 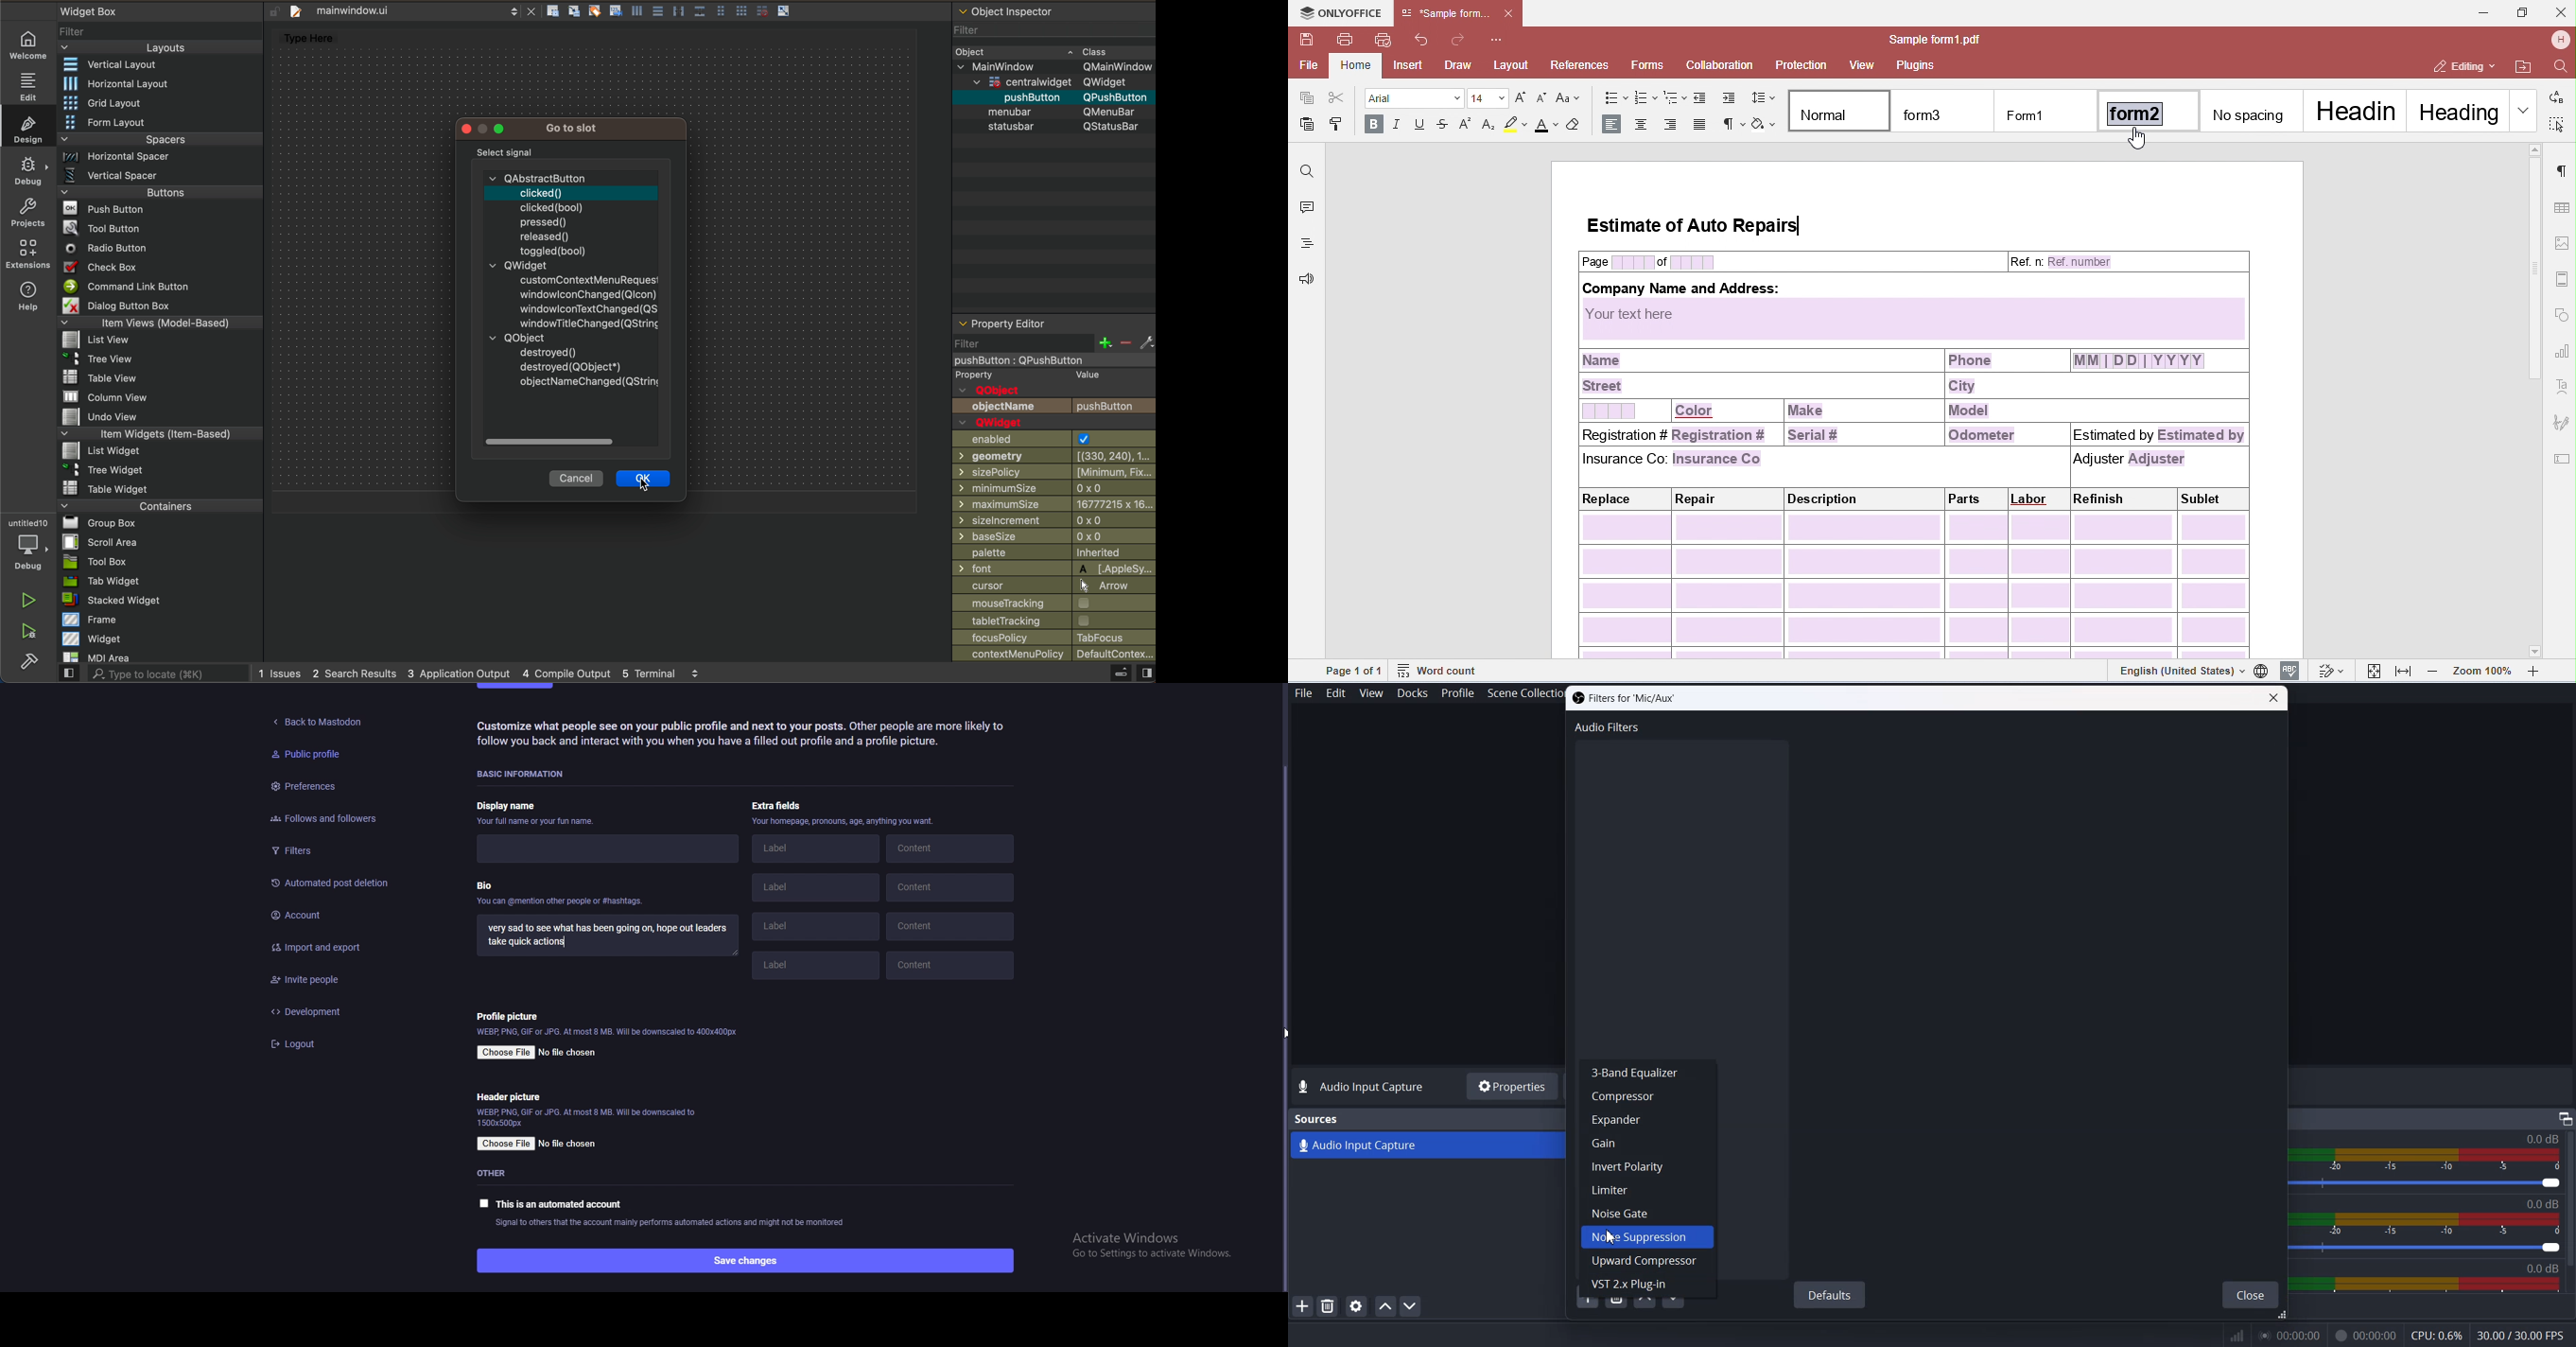 What do you see at coordinates (1623, 698) in the screenshot?
I see `Text` at bounding box center [1623, 698].